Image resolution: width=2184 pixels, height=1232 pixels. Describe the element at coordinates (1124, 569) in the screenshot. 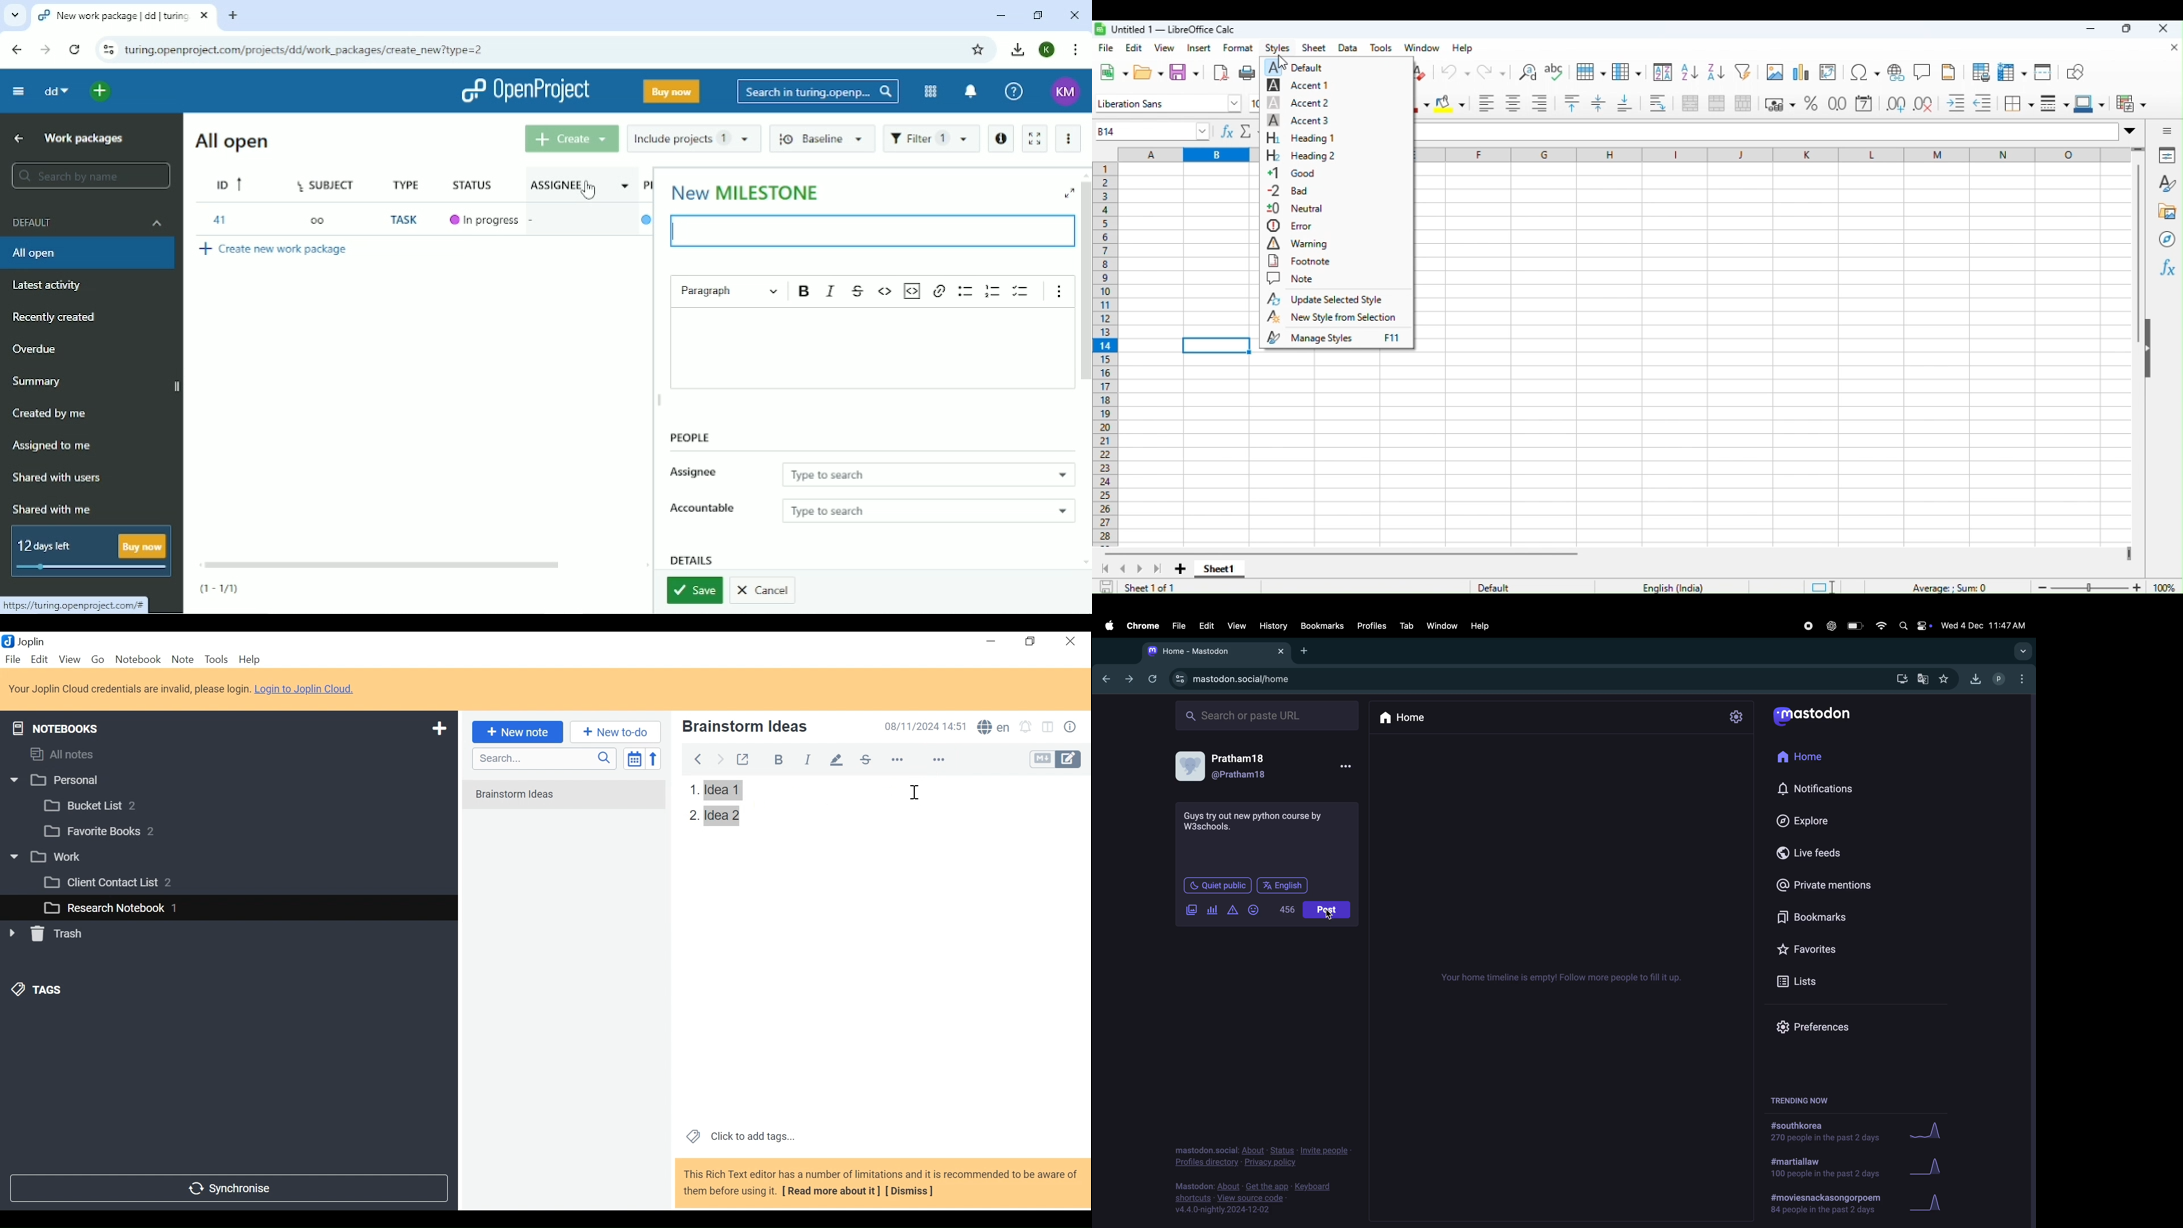

I see `Previous sheet` at that location.